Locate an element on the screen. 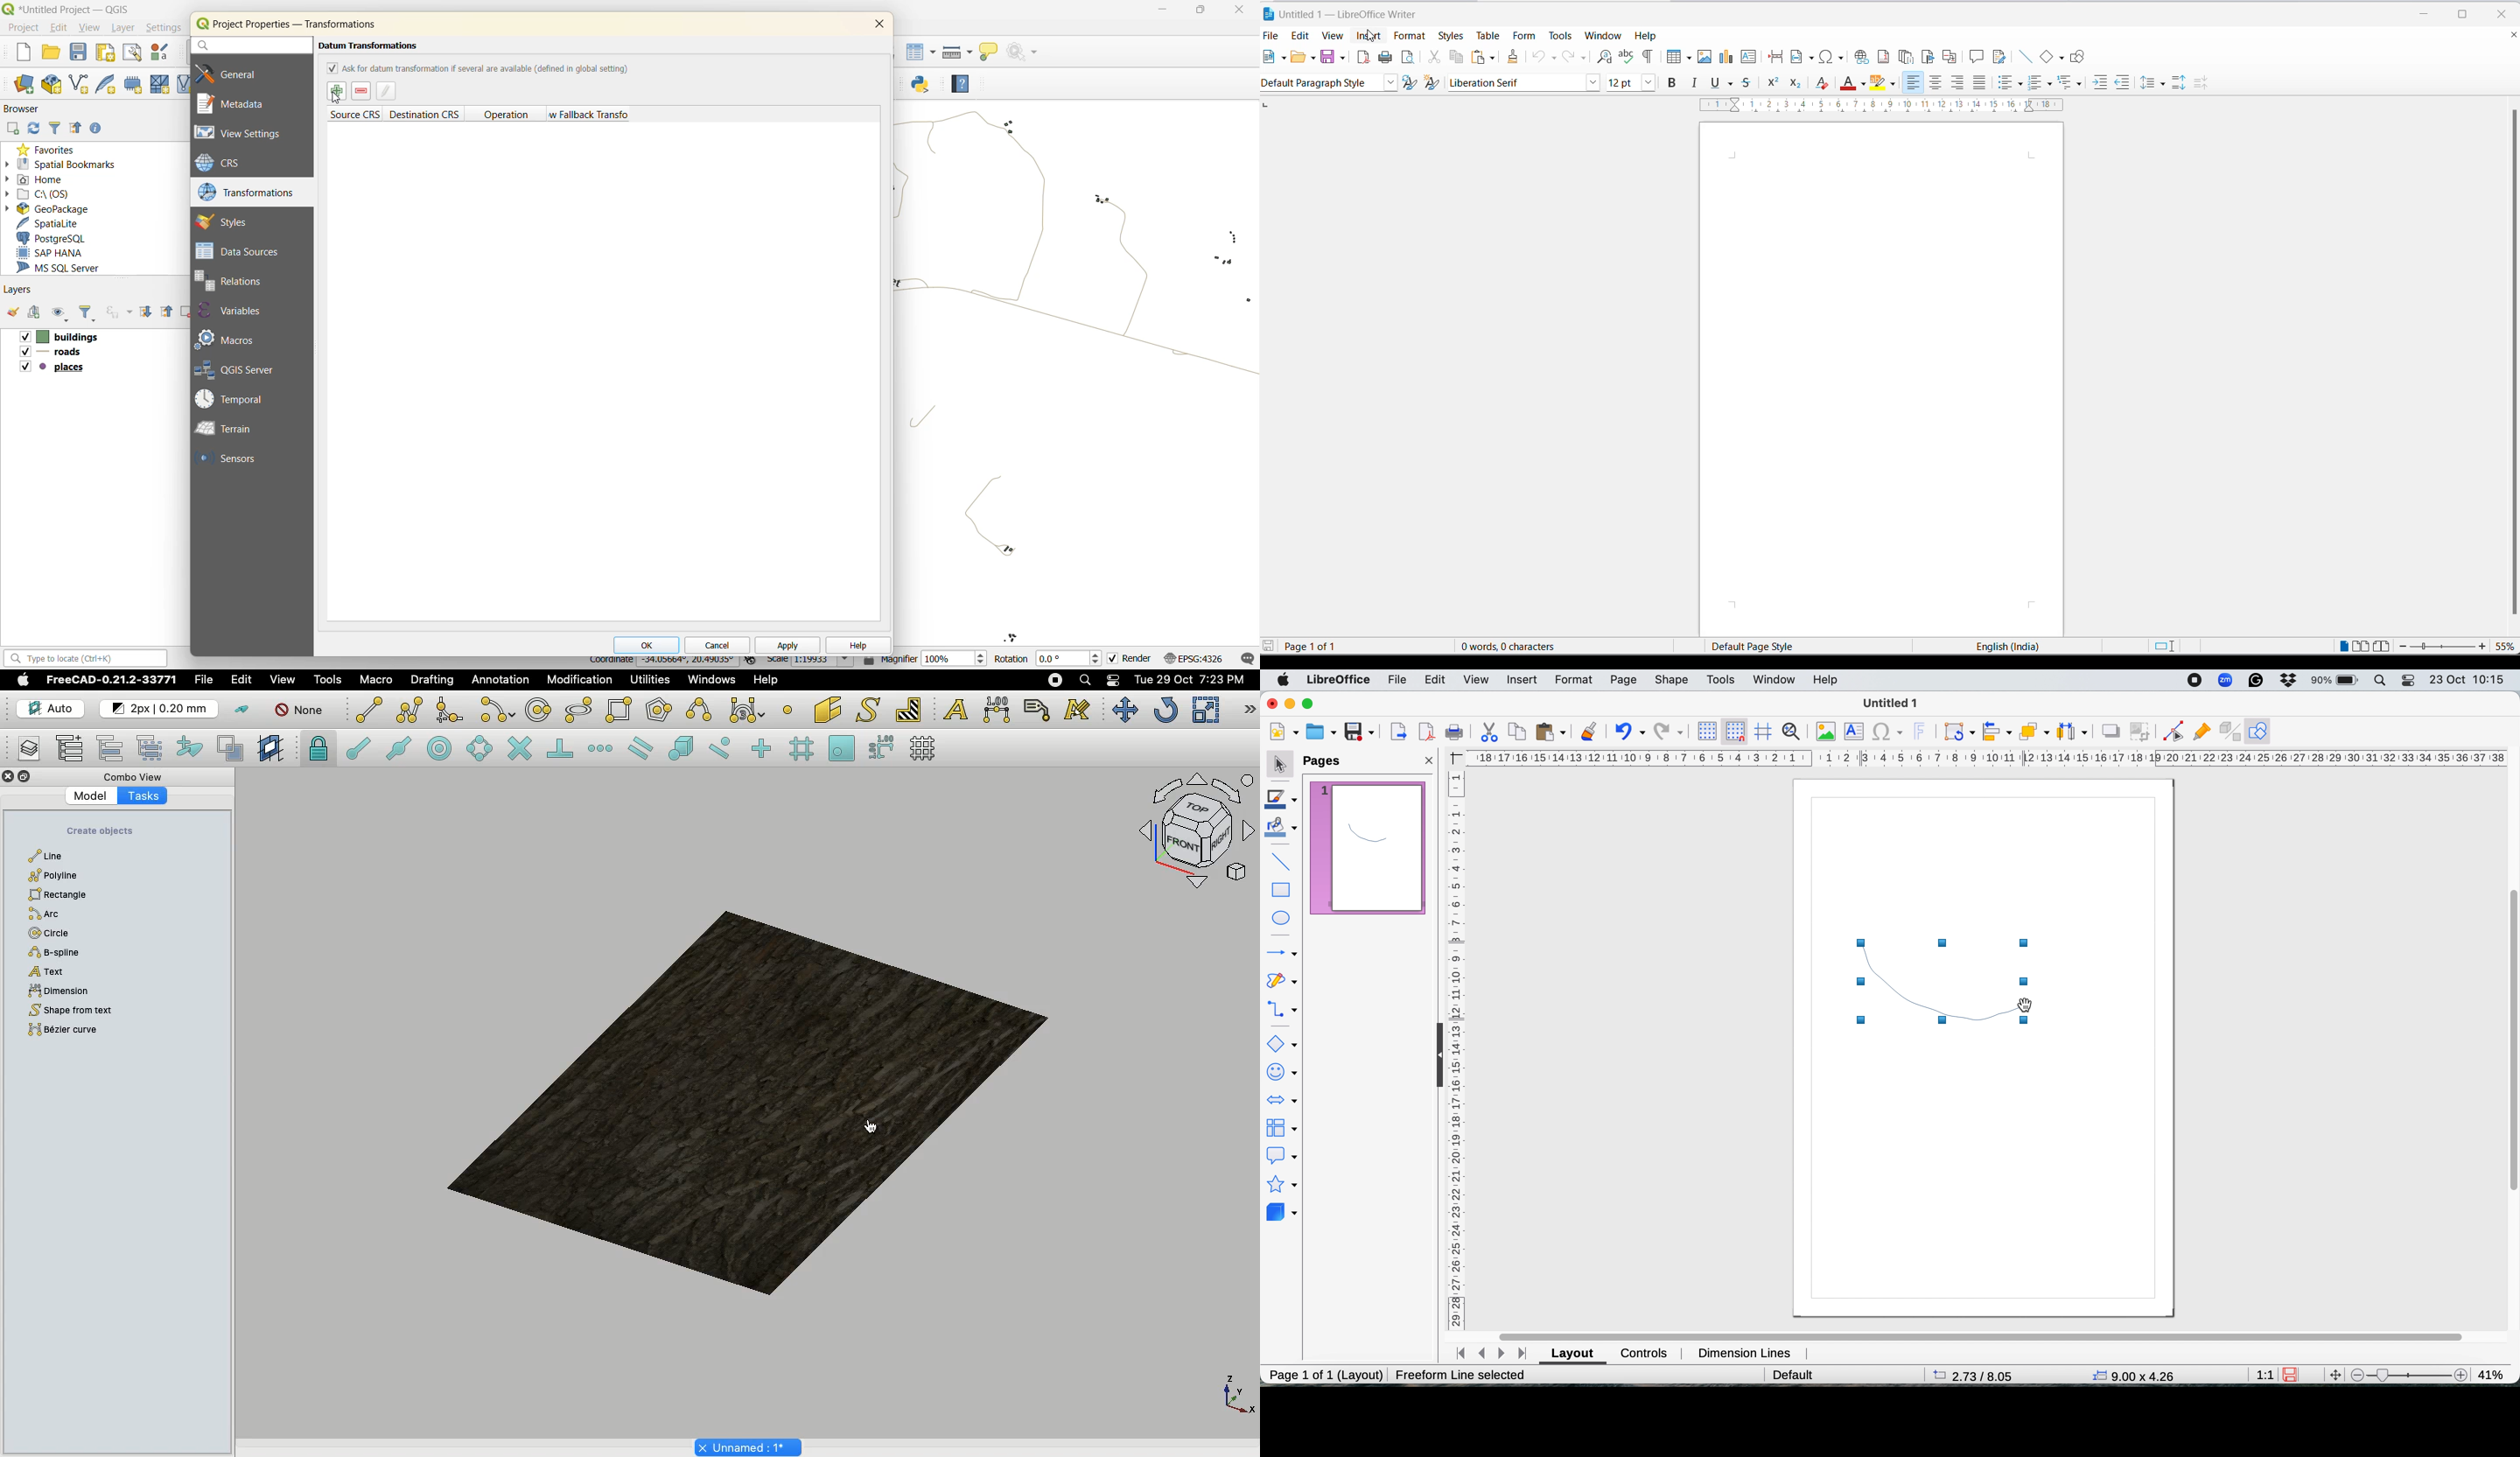 The height and width of the screenshot is (1484, 2520). Change default style for new objects is located at coordinates (160, 709).